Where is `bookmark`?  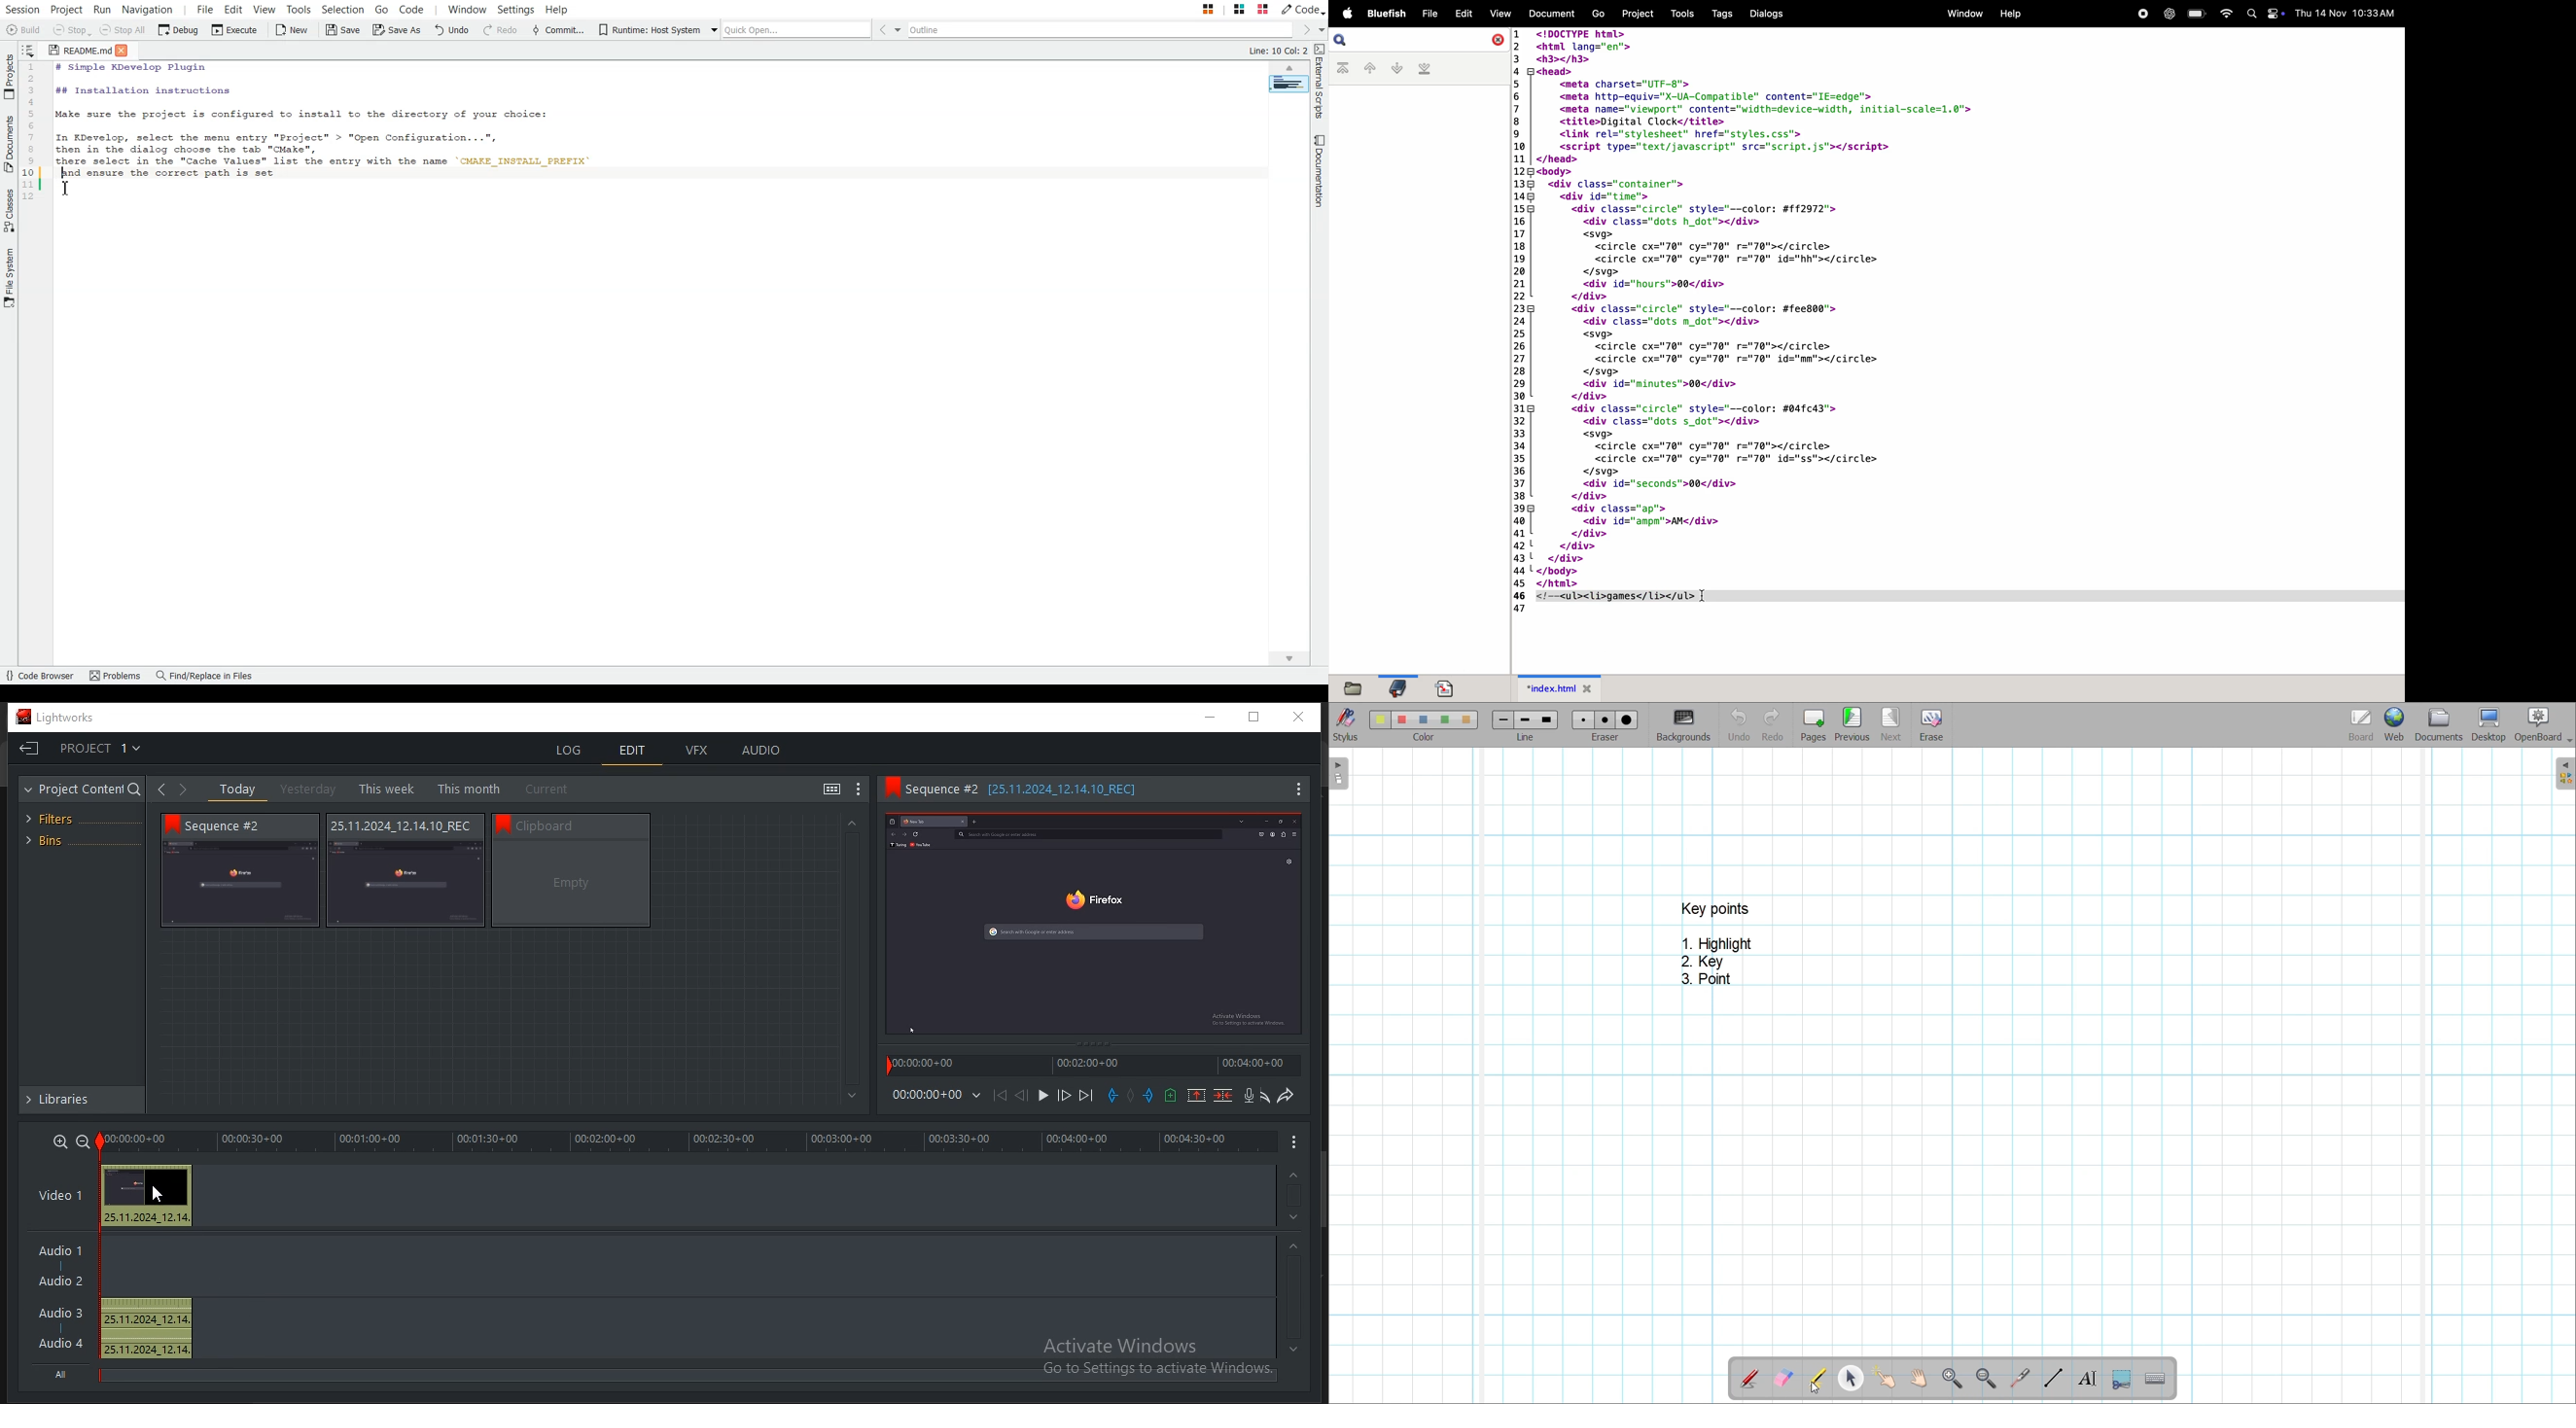
bookmark is located at coordinates (171, 825).